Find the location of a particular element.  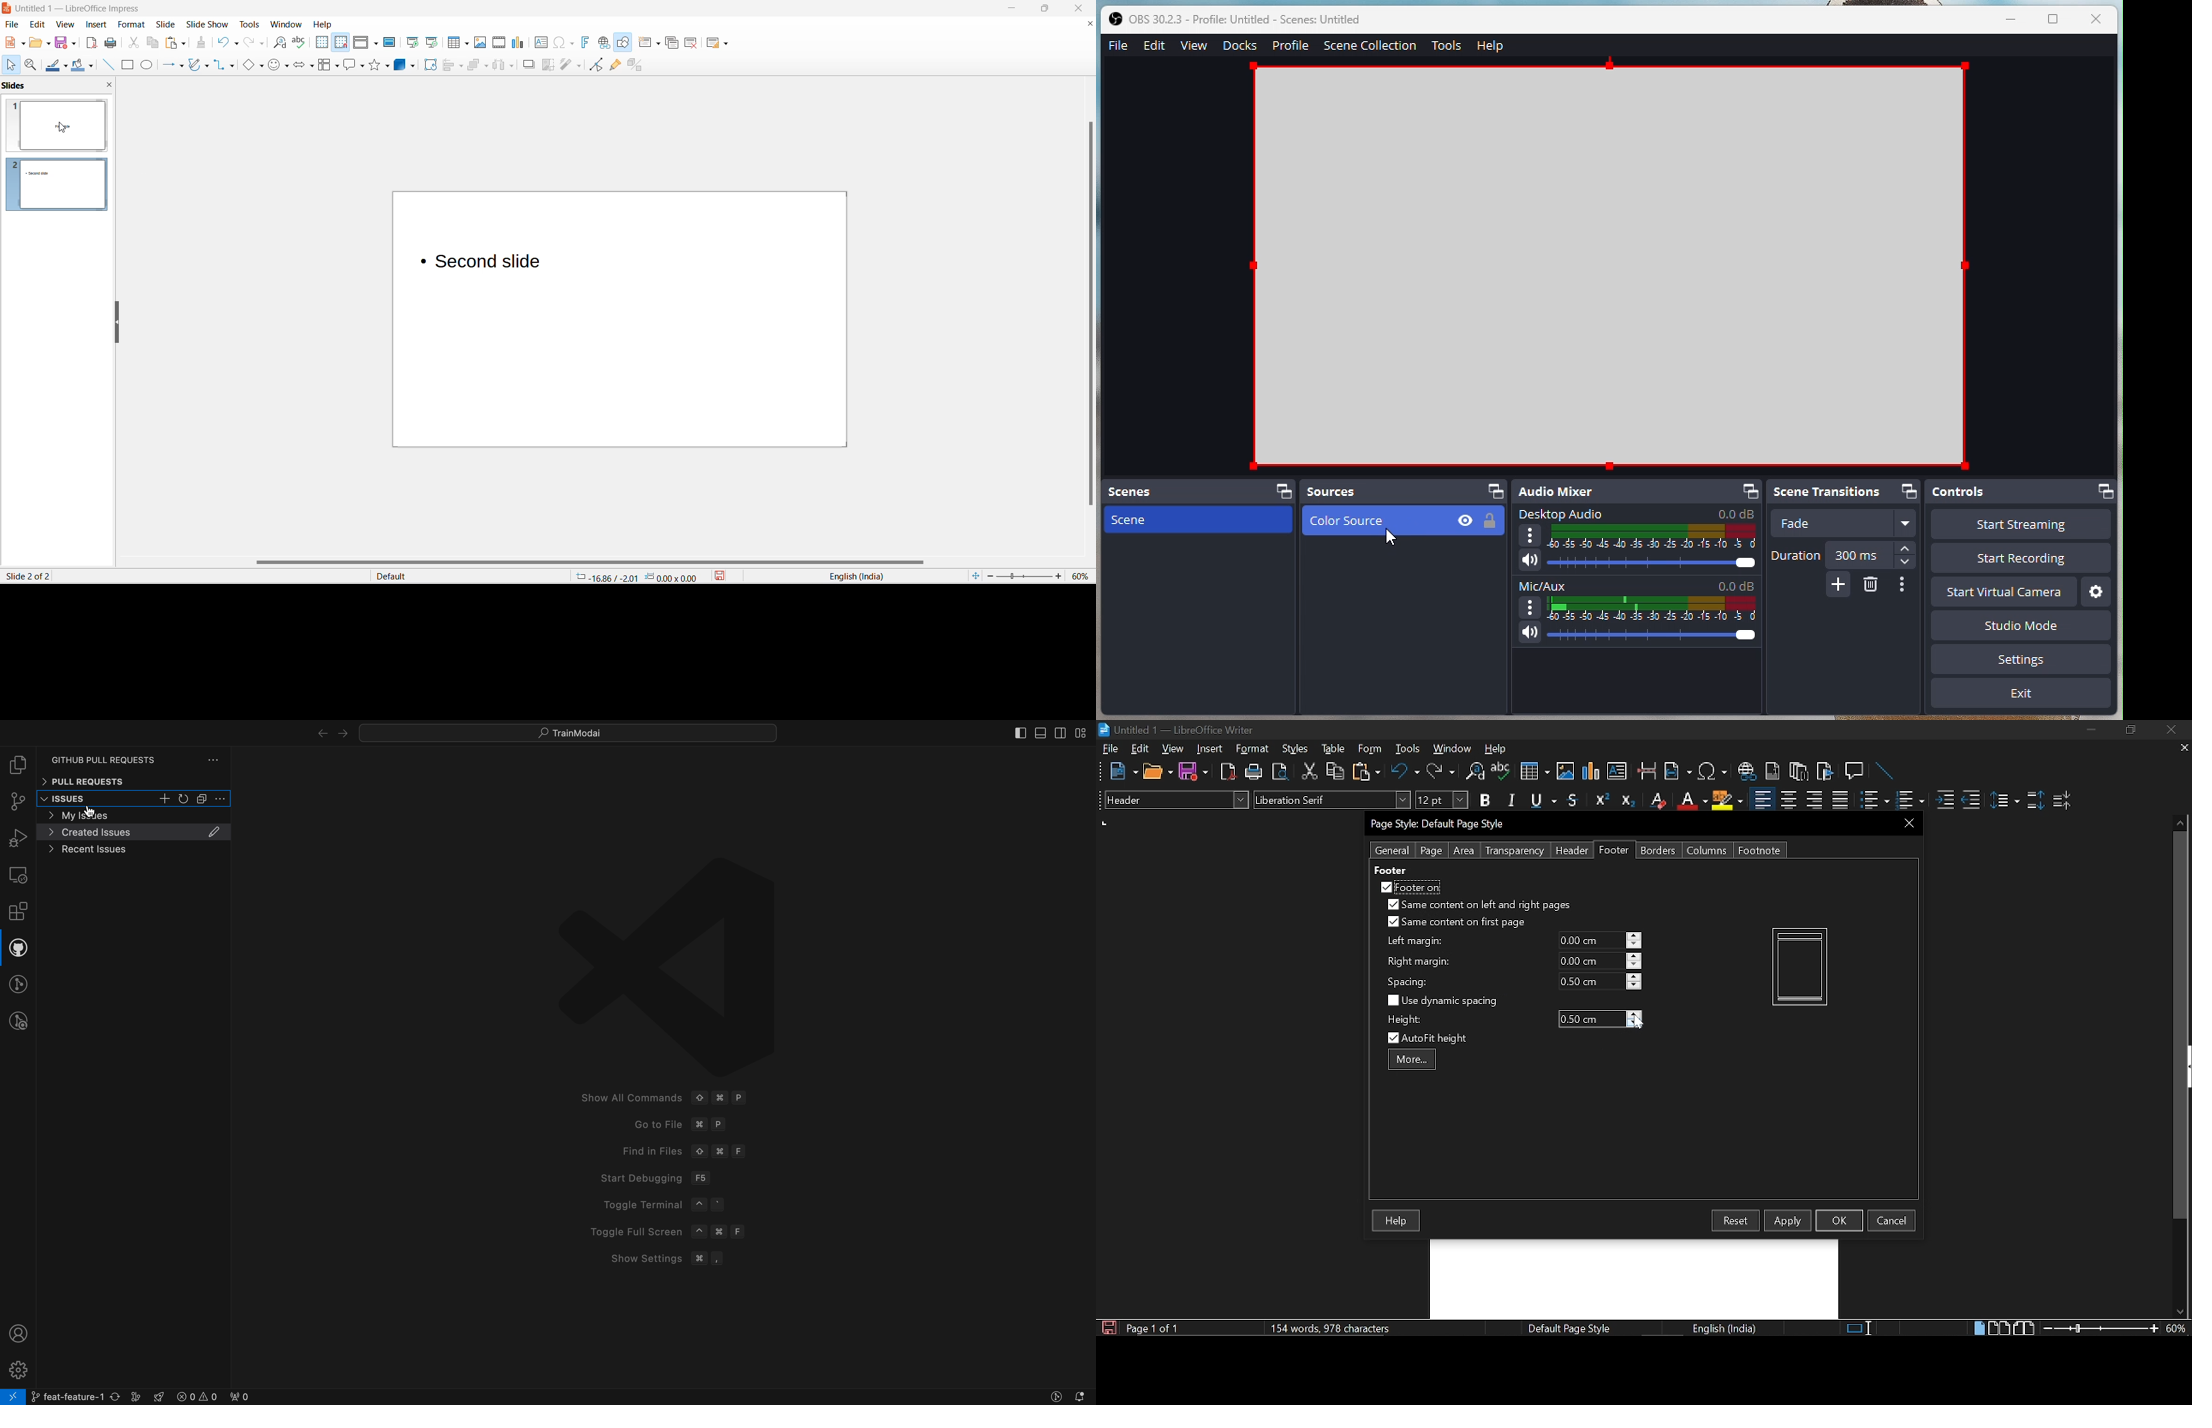

Align right is located at coordinates (1816, 800).